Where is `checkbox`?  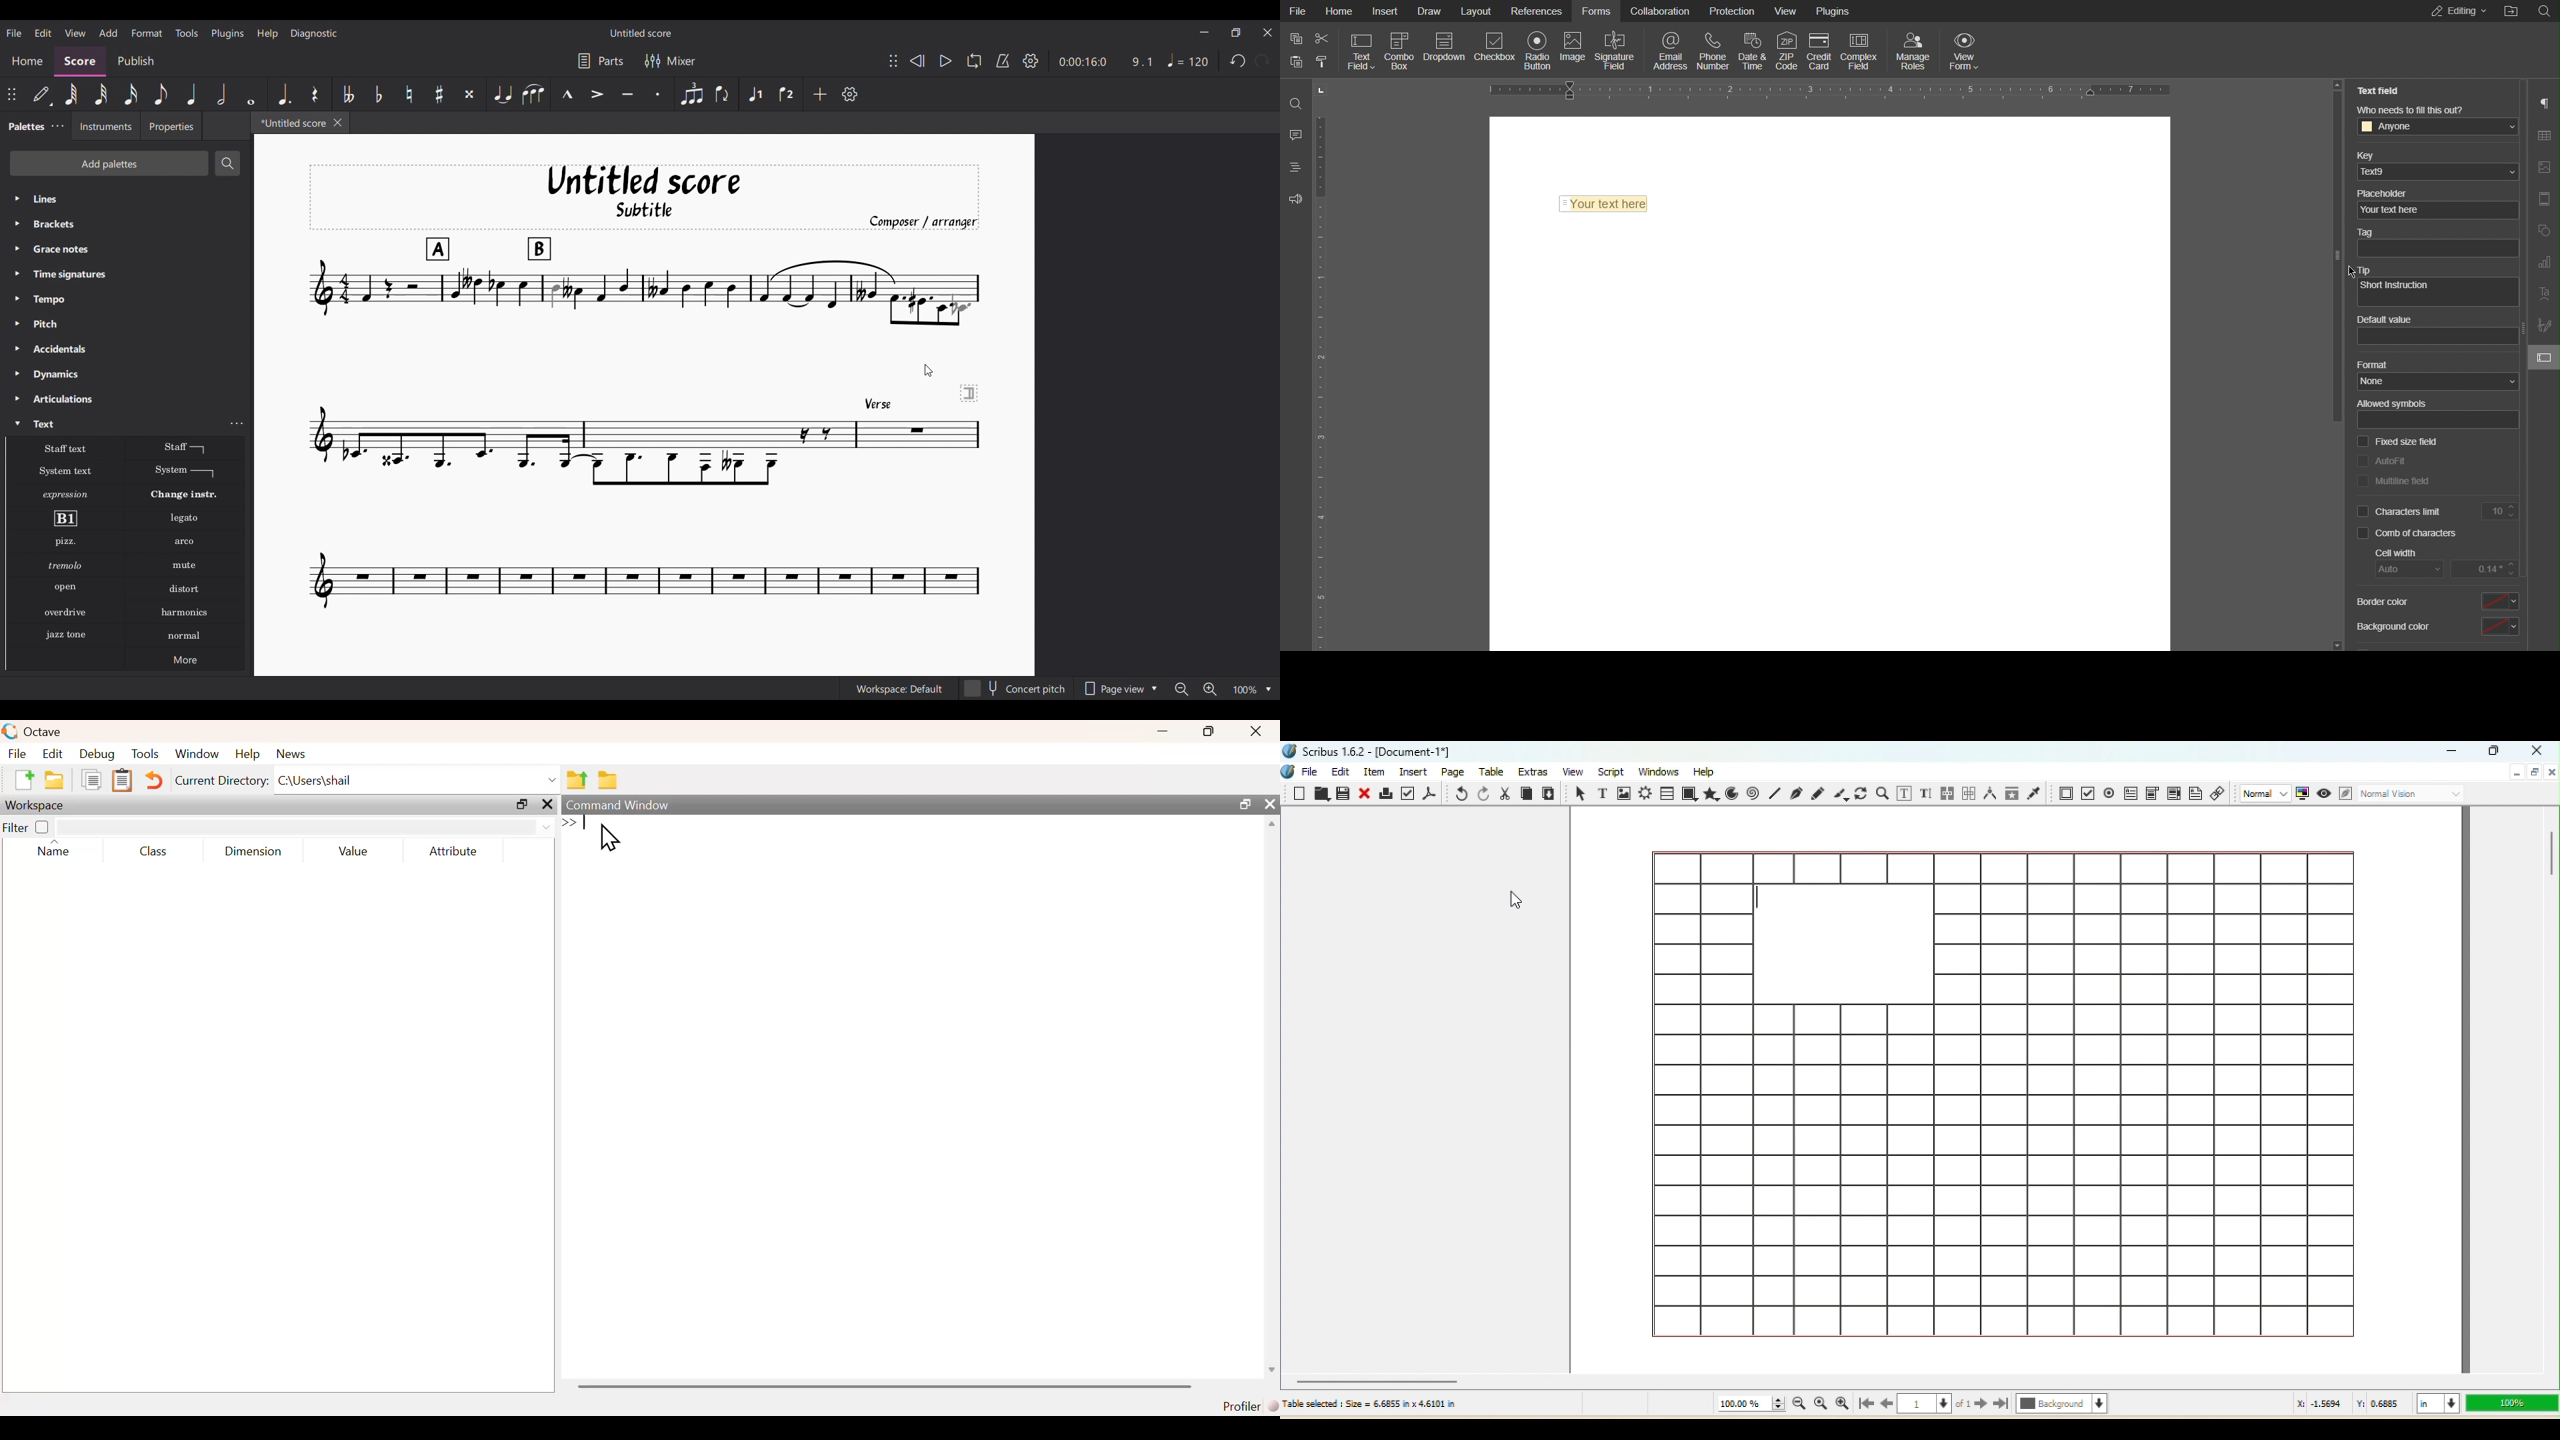
checkbox is located at coordinates (2361, 460).